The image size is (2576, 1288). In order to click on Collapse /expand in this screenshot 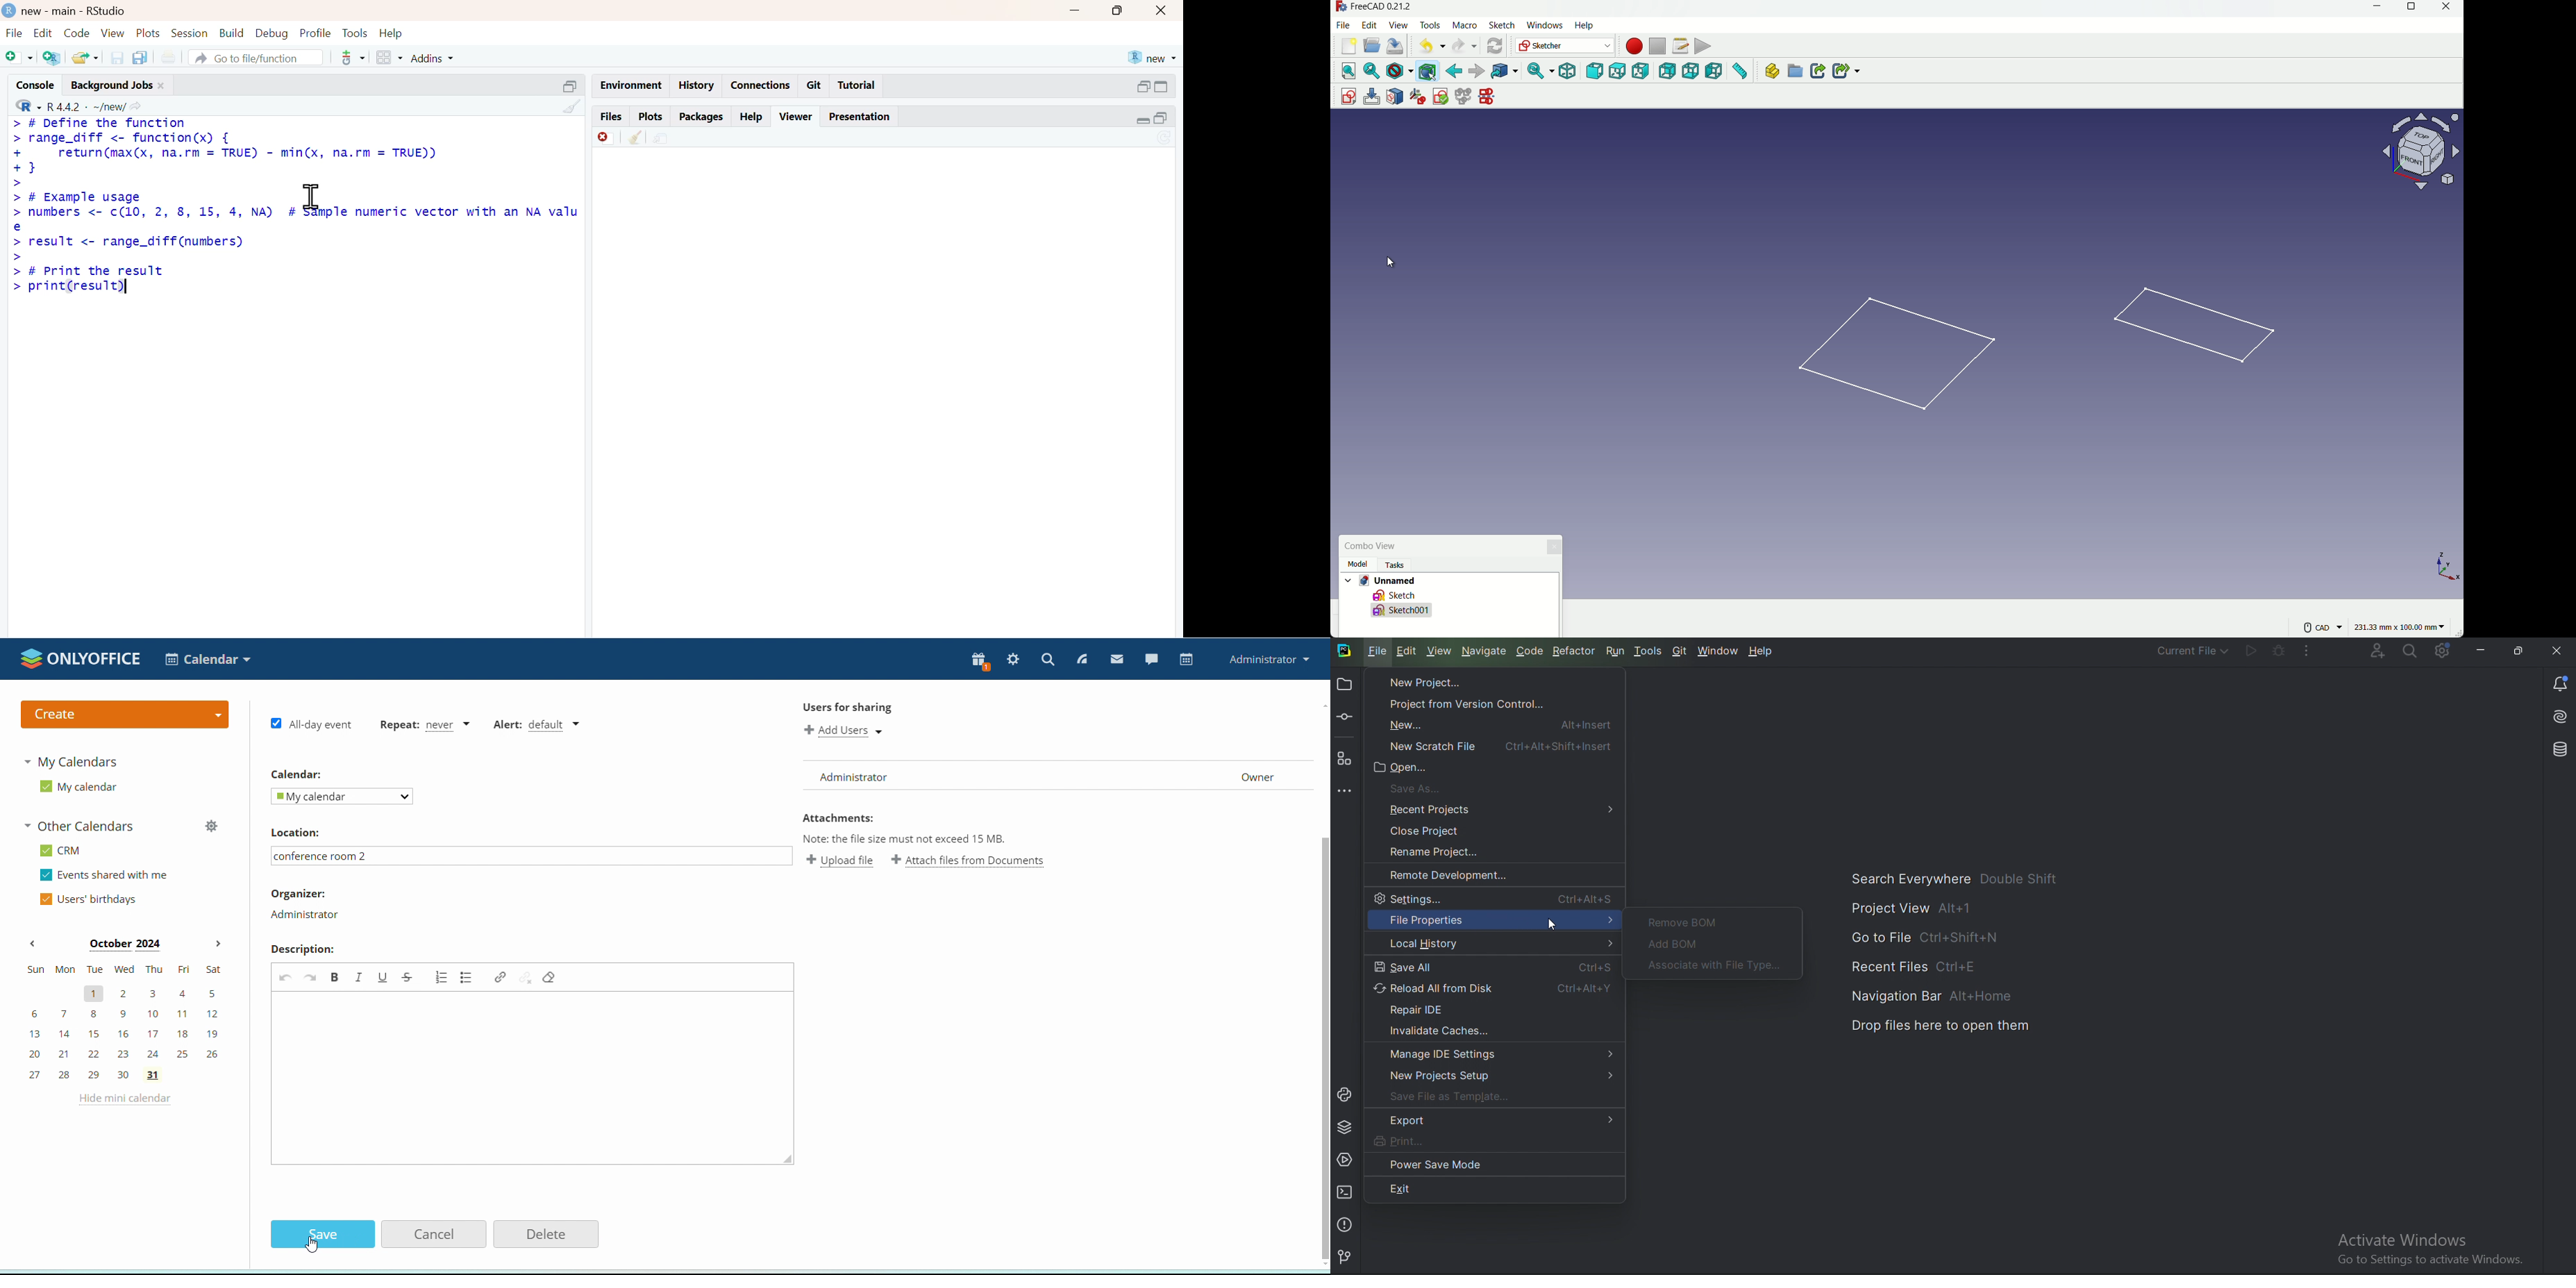, I will do `click(1144, 121)`.